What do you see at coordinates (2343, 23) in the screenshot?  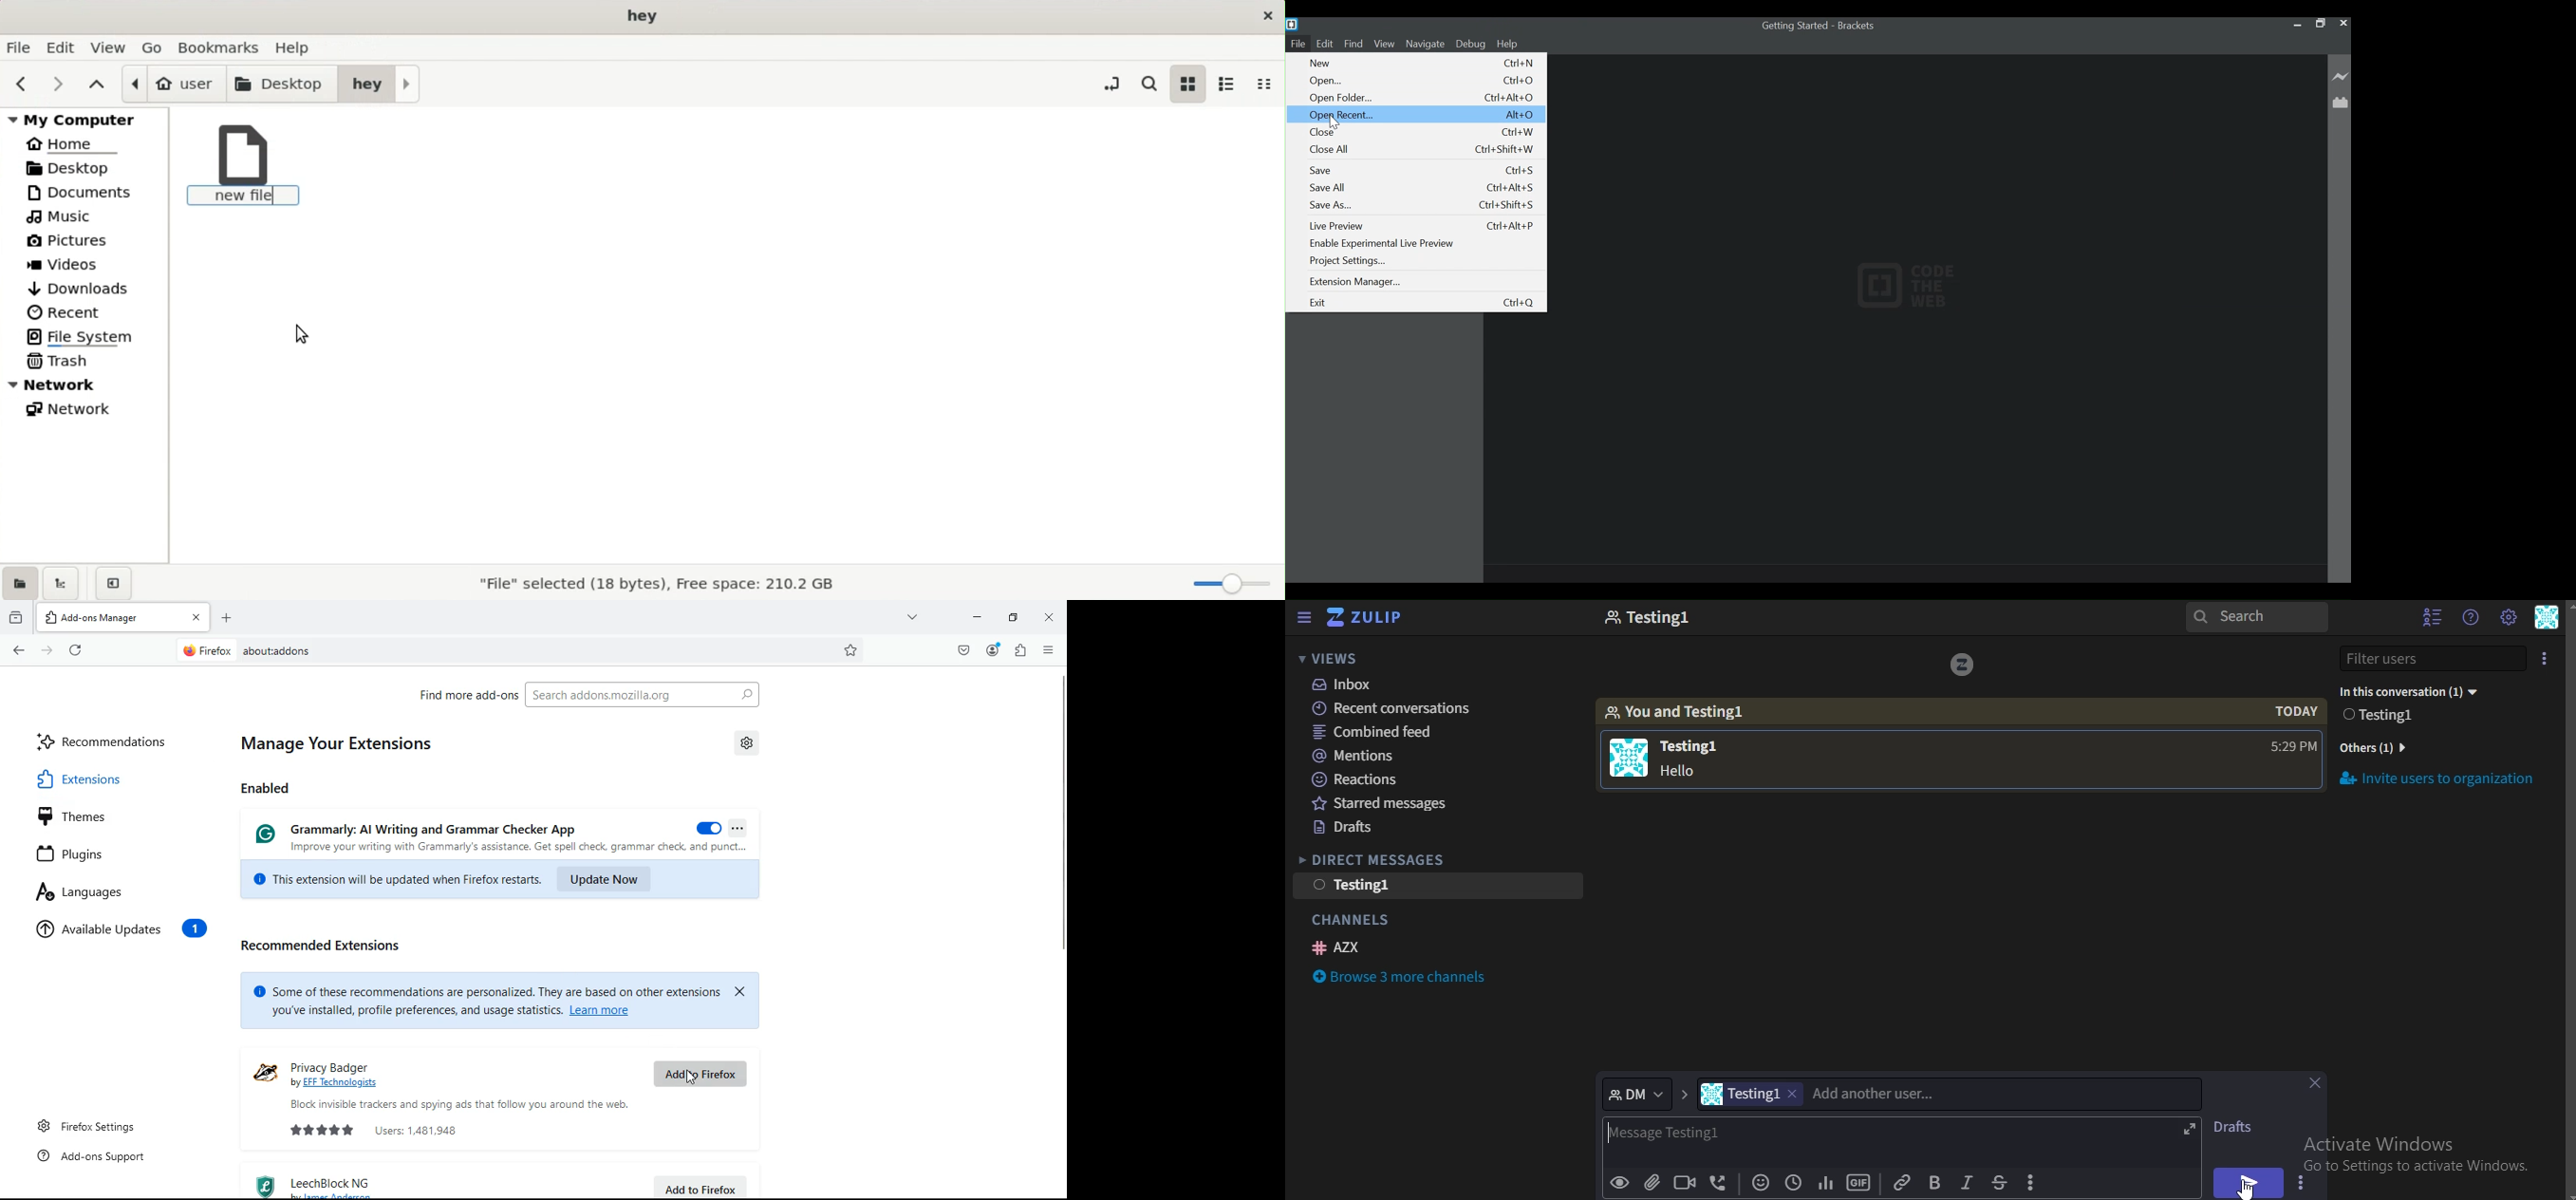 I see `Close` at bounding box center [2343, 23].